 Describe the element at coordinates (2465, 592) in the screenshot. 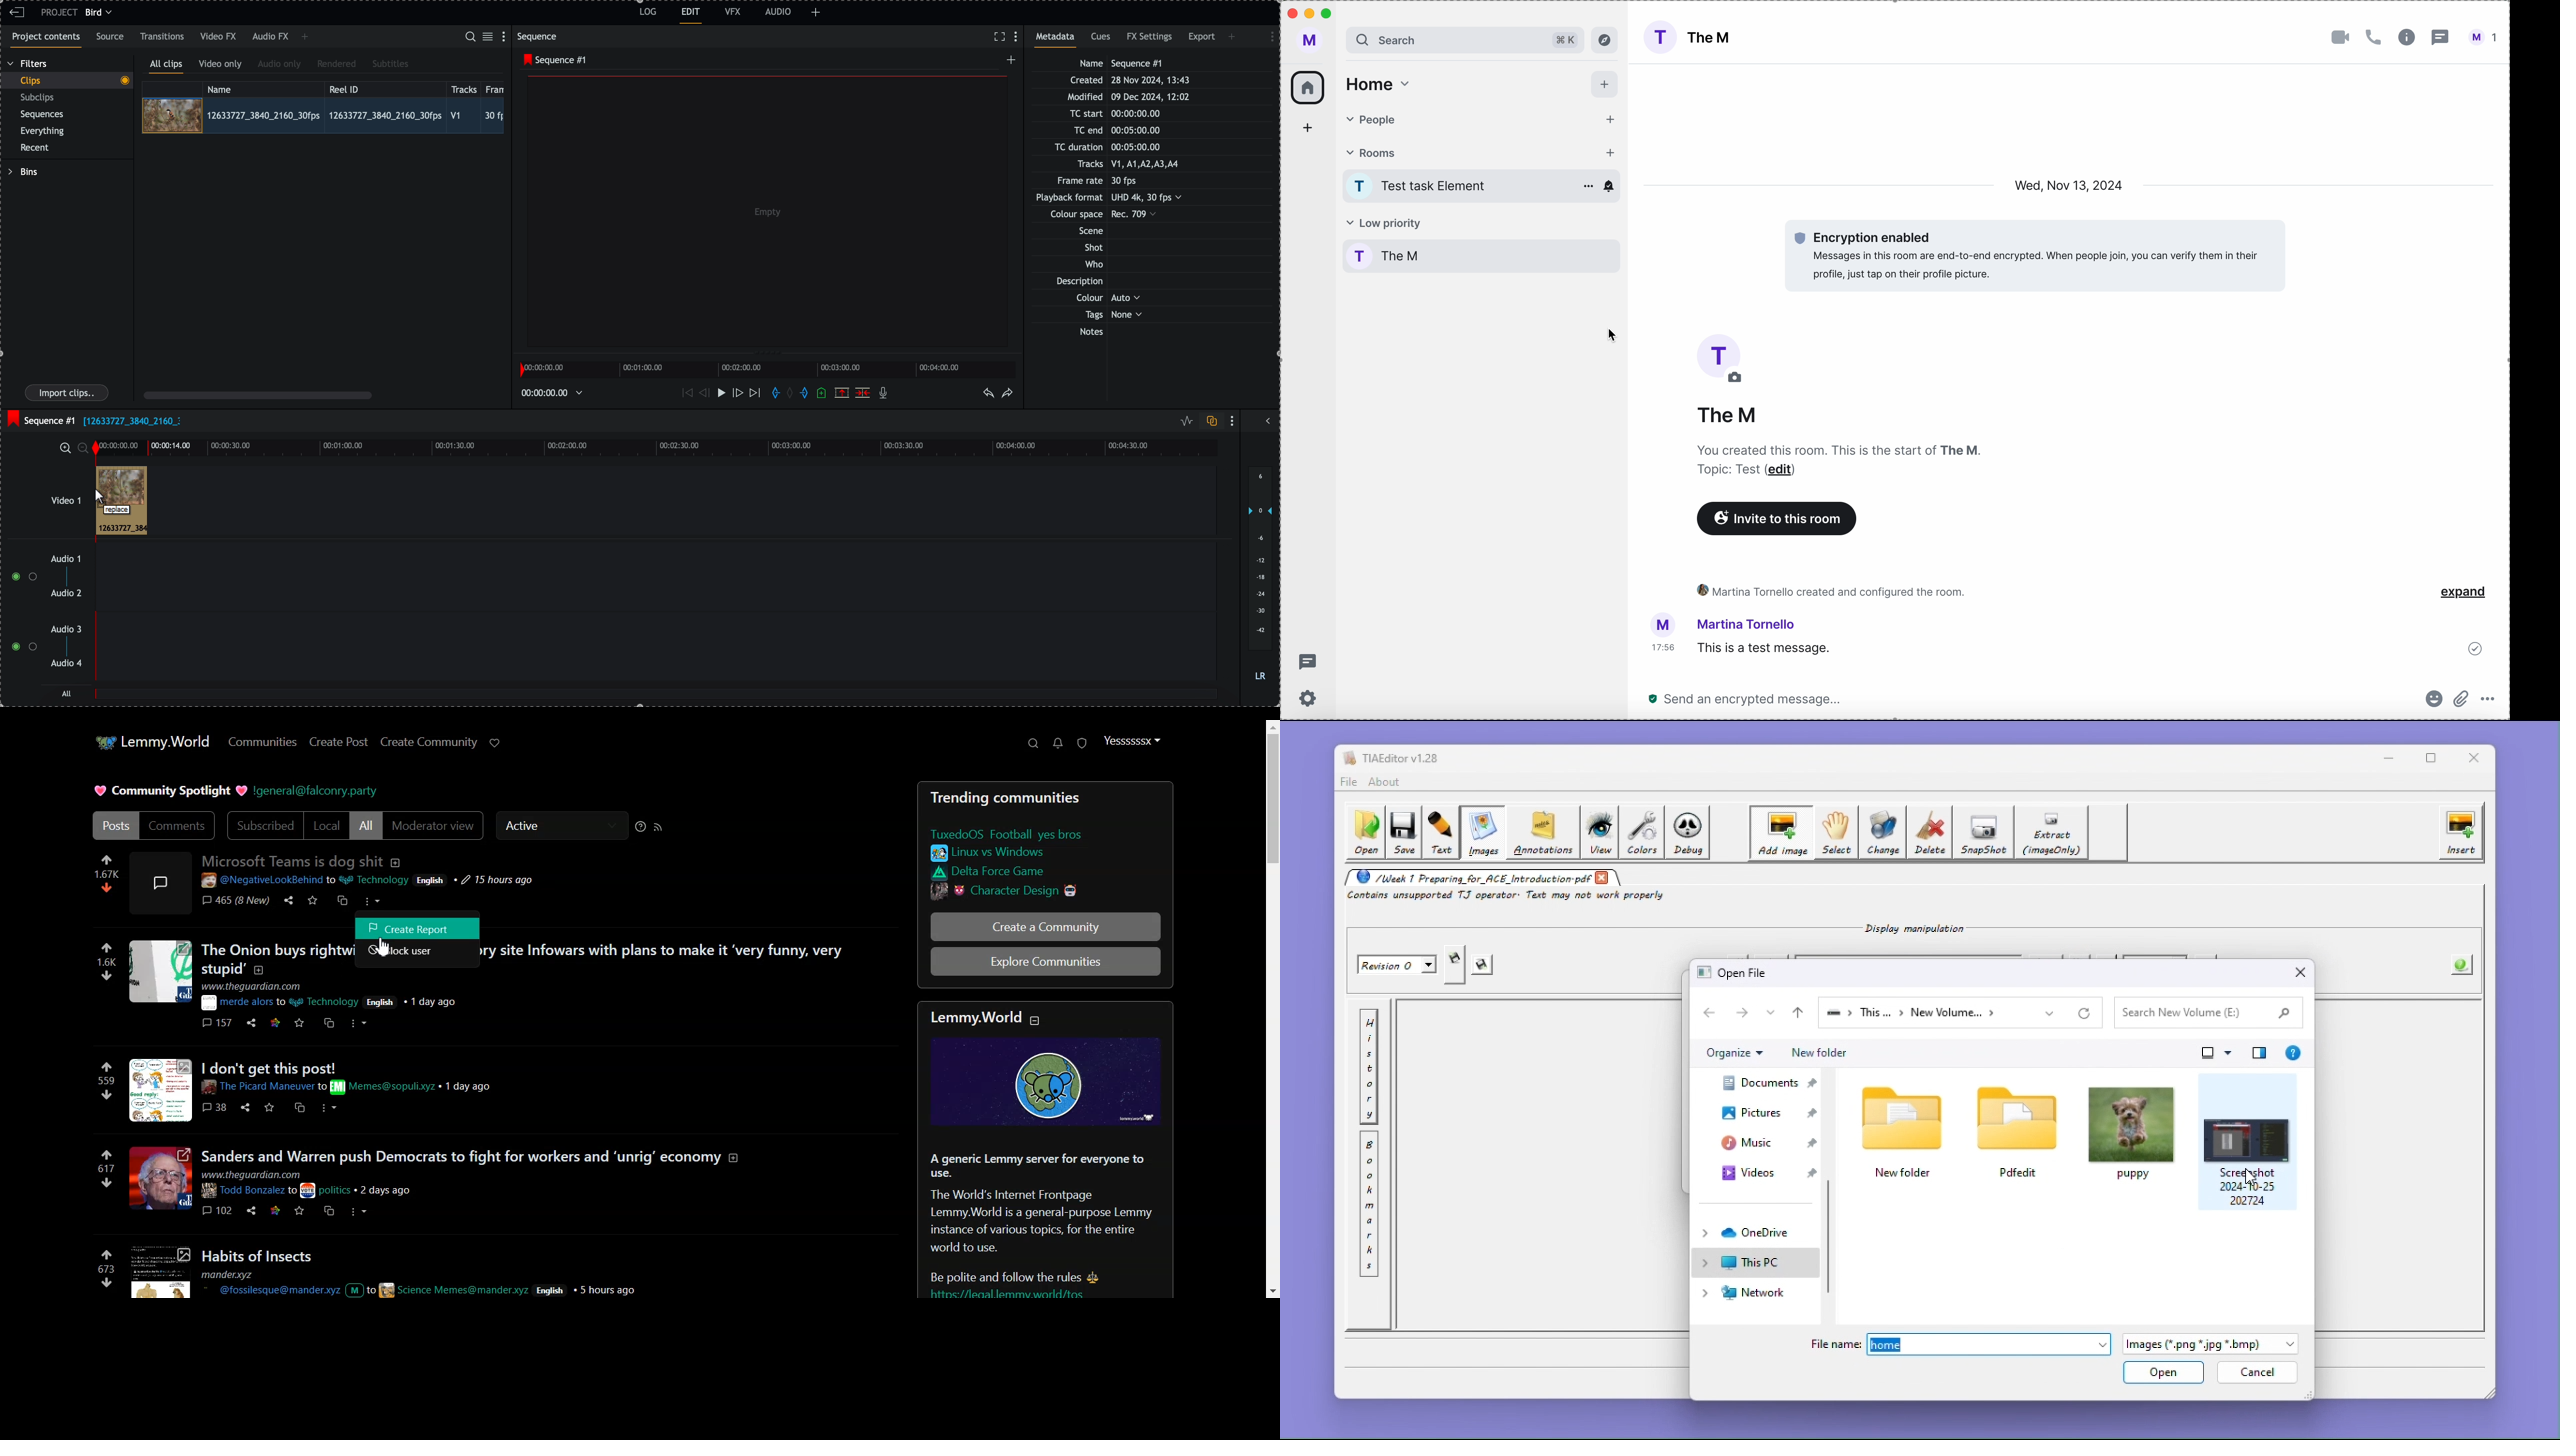

I see `expand` at that location.